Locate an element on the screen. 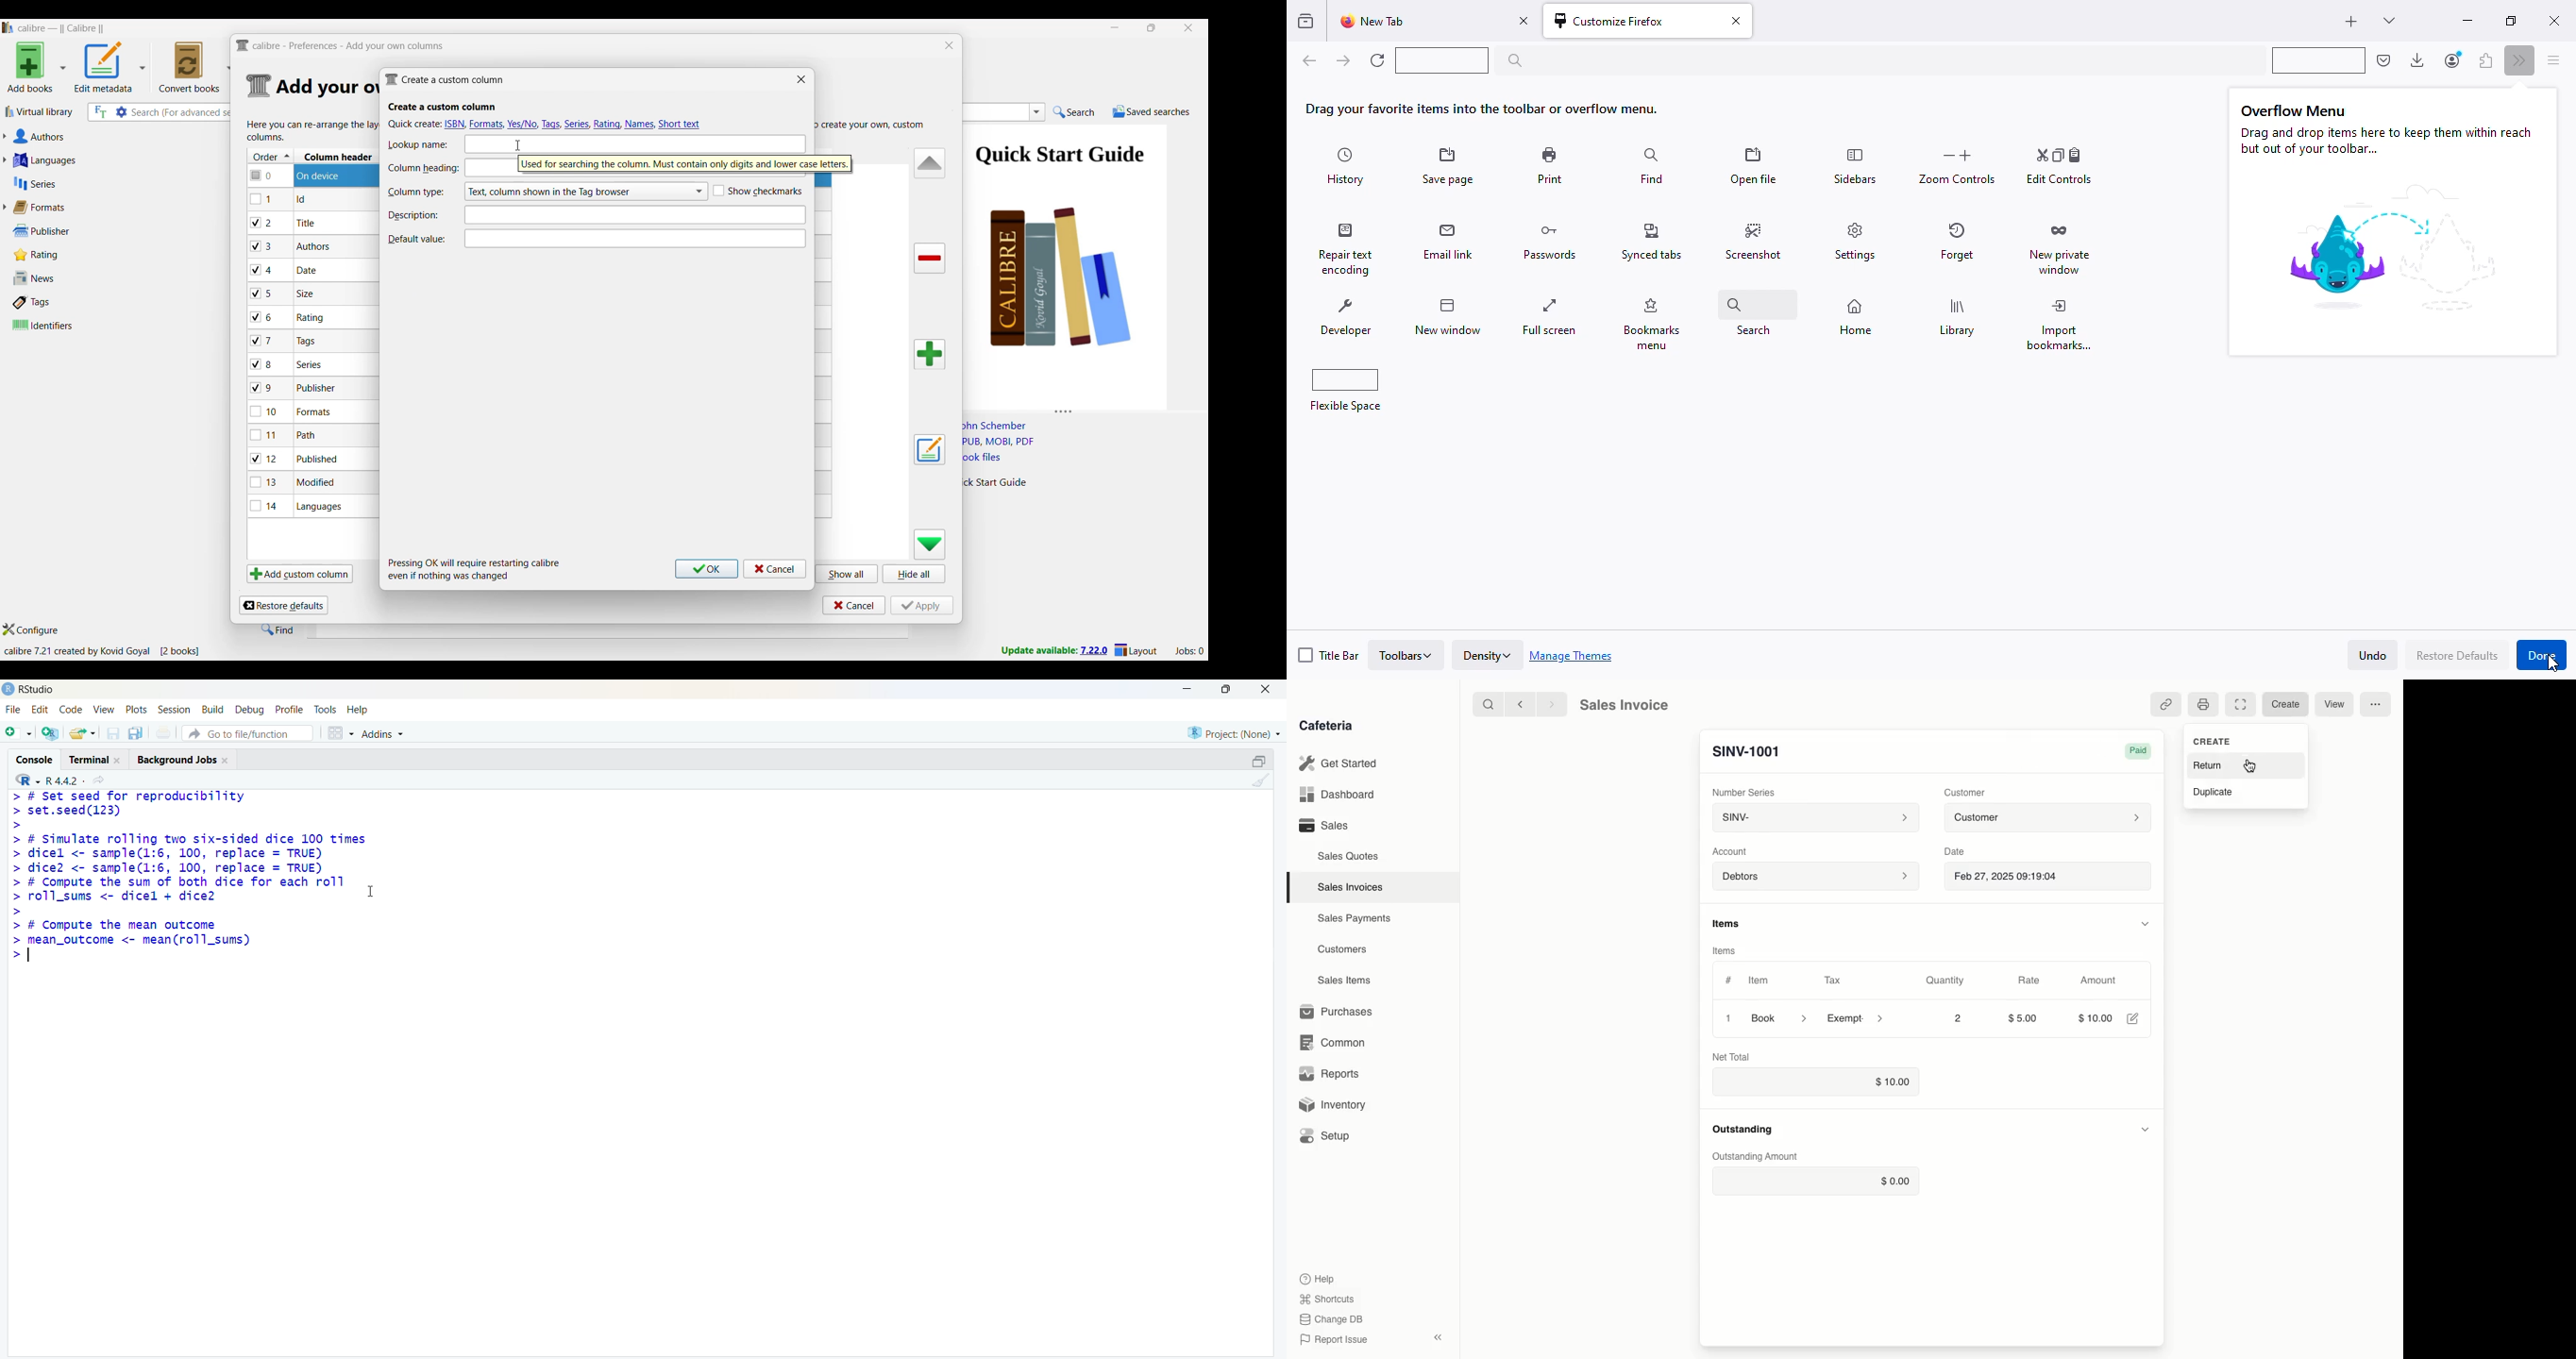 This screenshot has width=2576, height=1372. flexible space is located at coordinates (1346, 390).